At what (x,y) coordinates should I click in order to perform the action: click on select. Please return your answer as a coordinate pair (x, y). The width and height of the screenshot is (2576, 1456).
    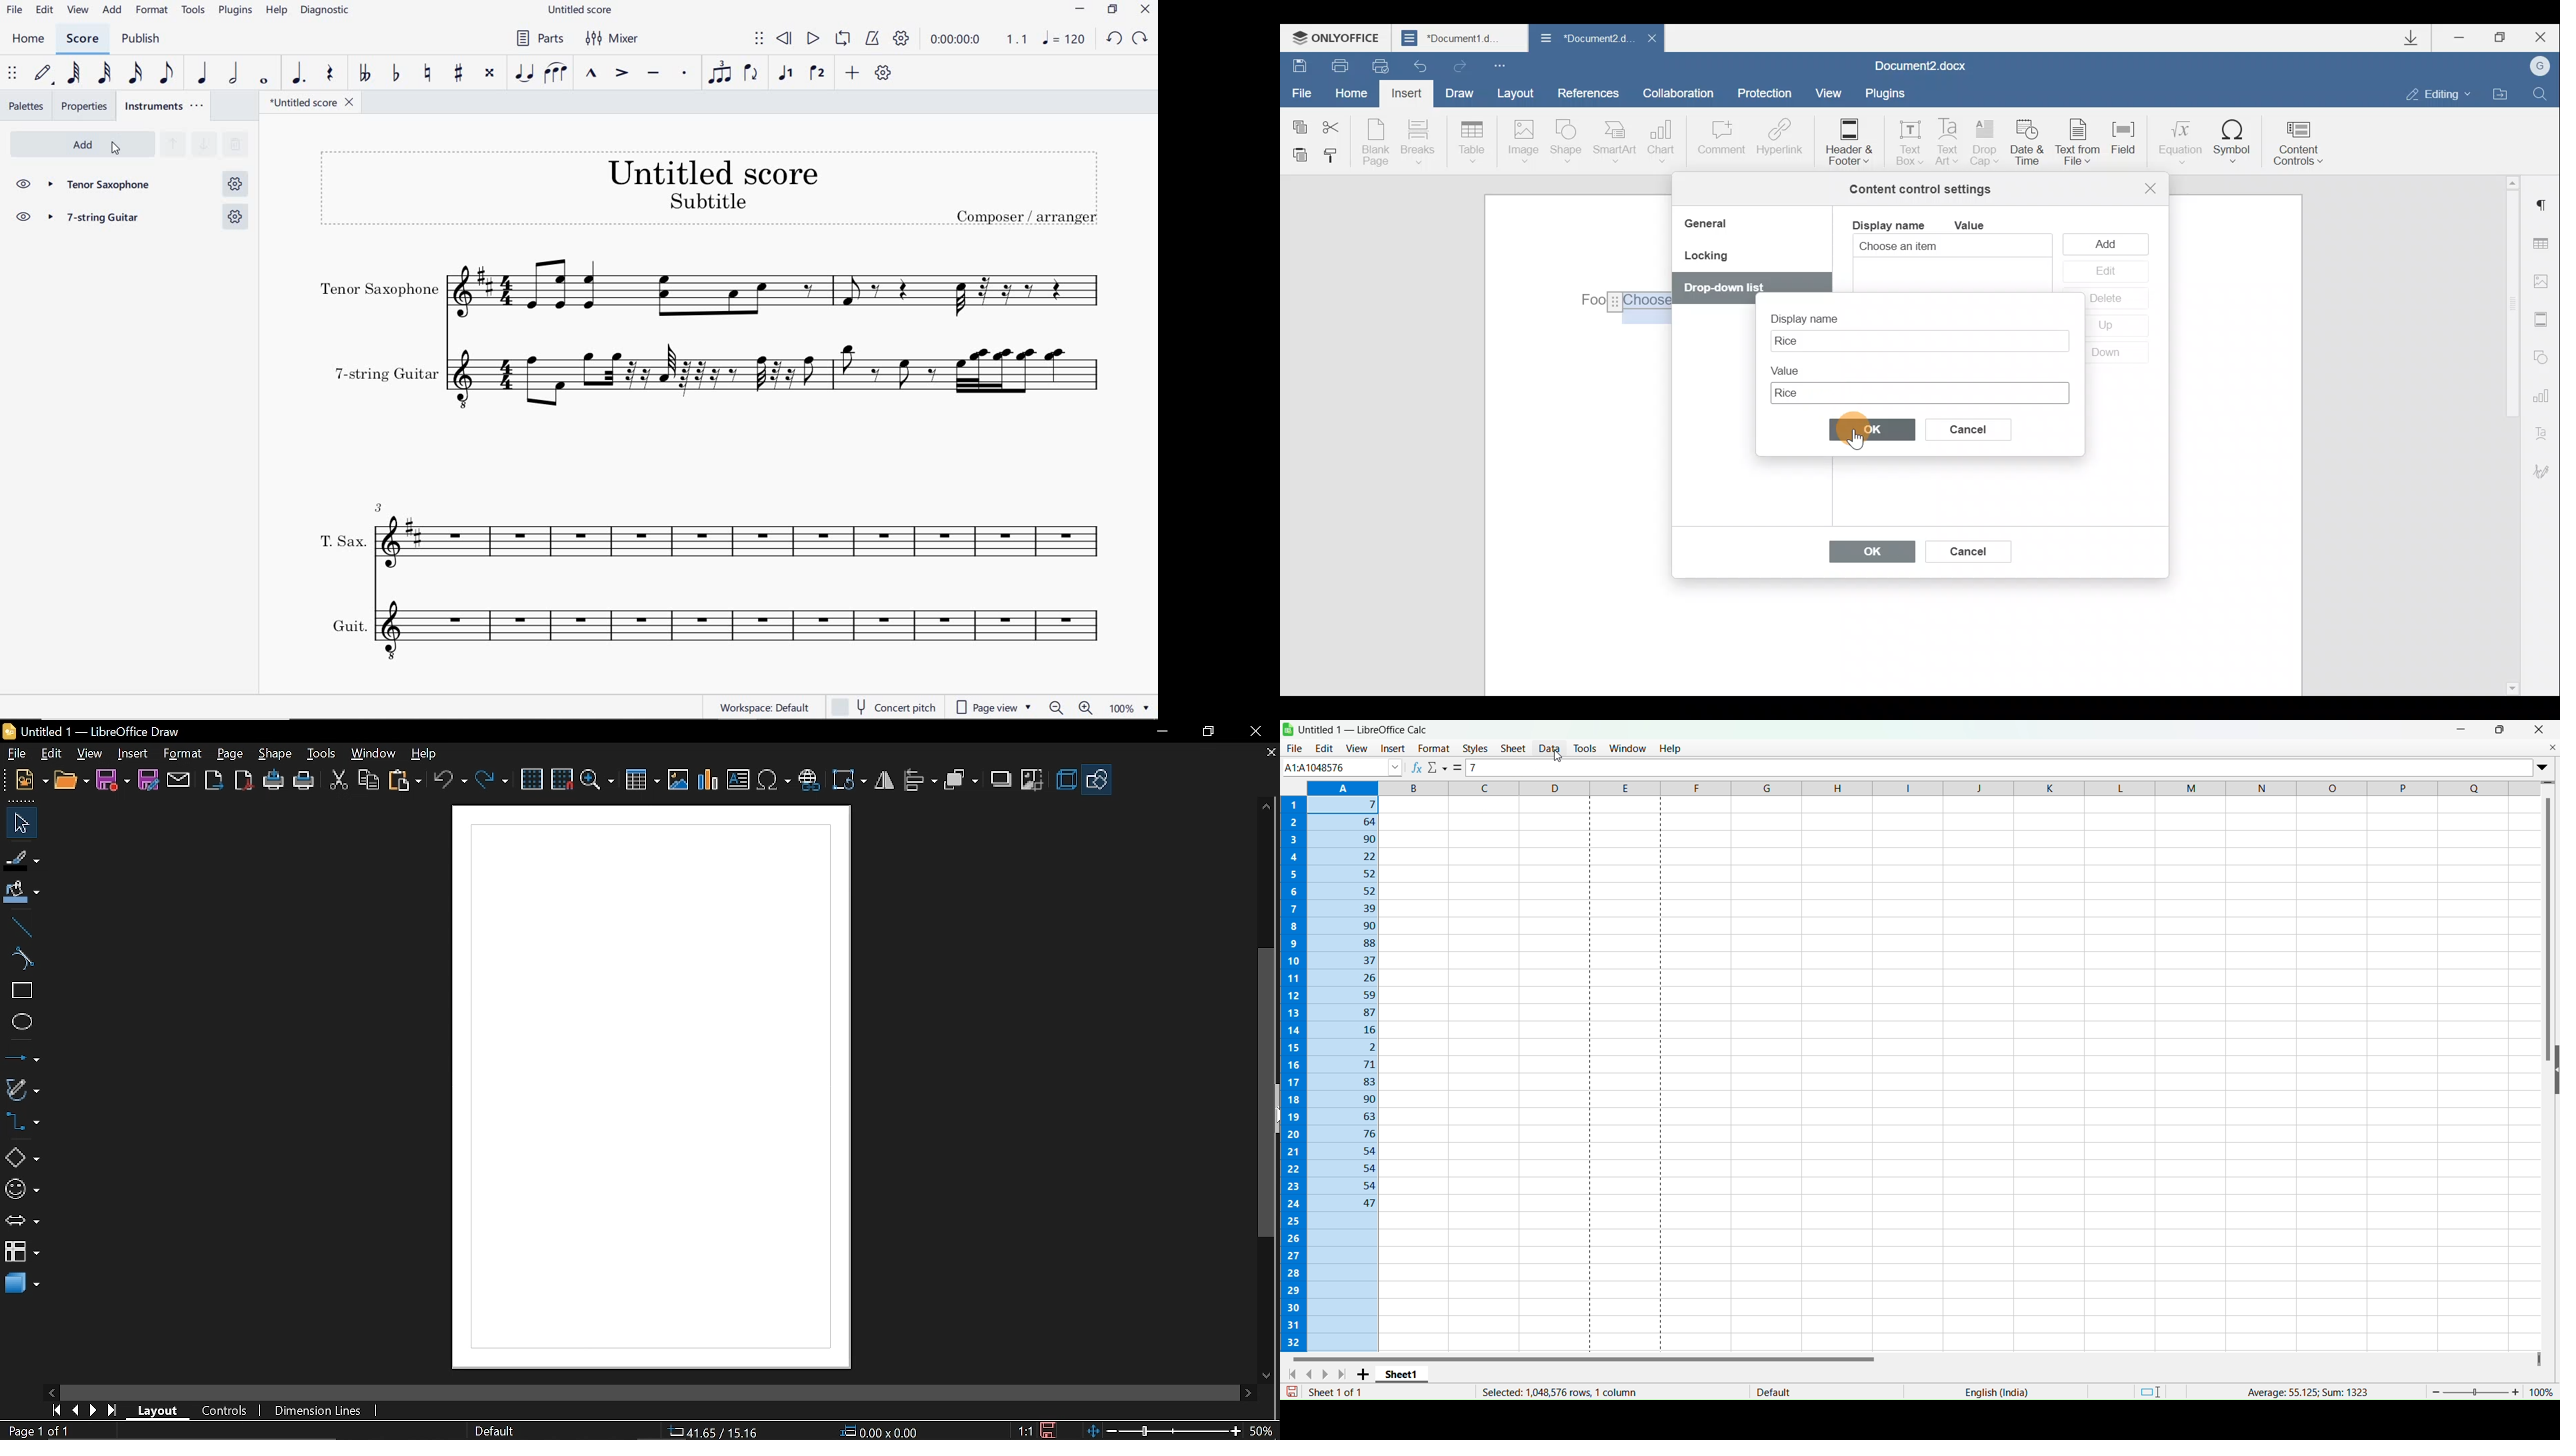
    Looking at the image, I should click on (18, 823).